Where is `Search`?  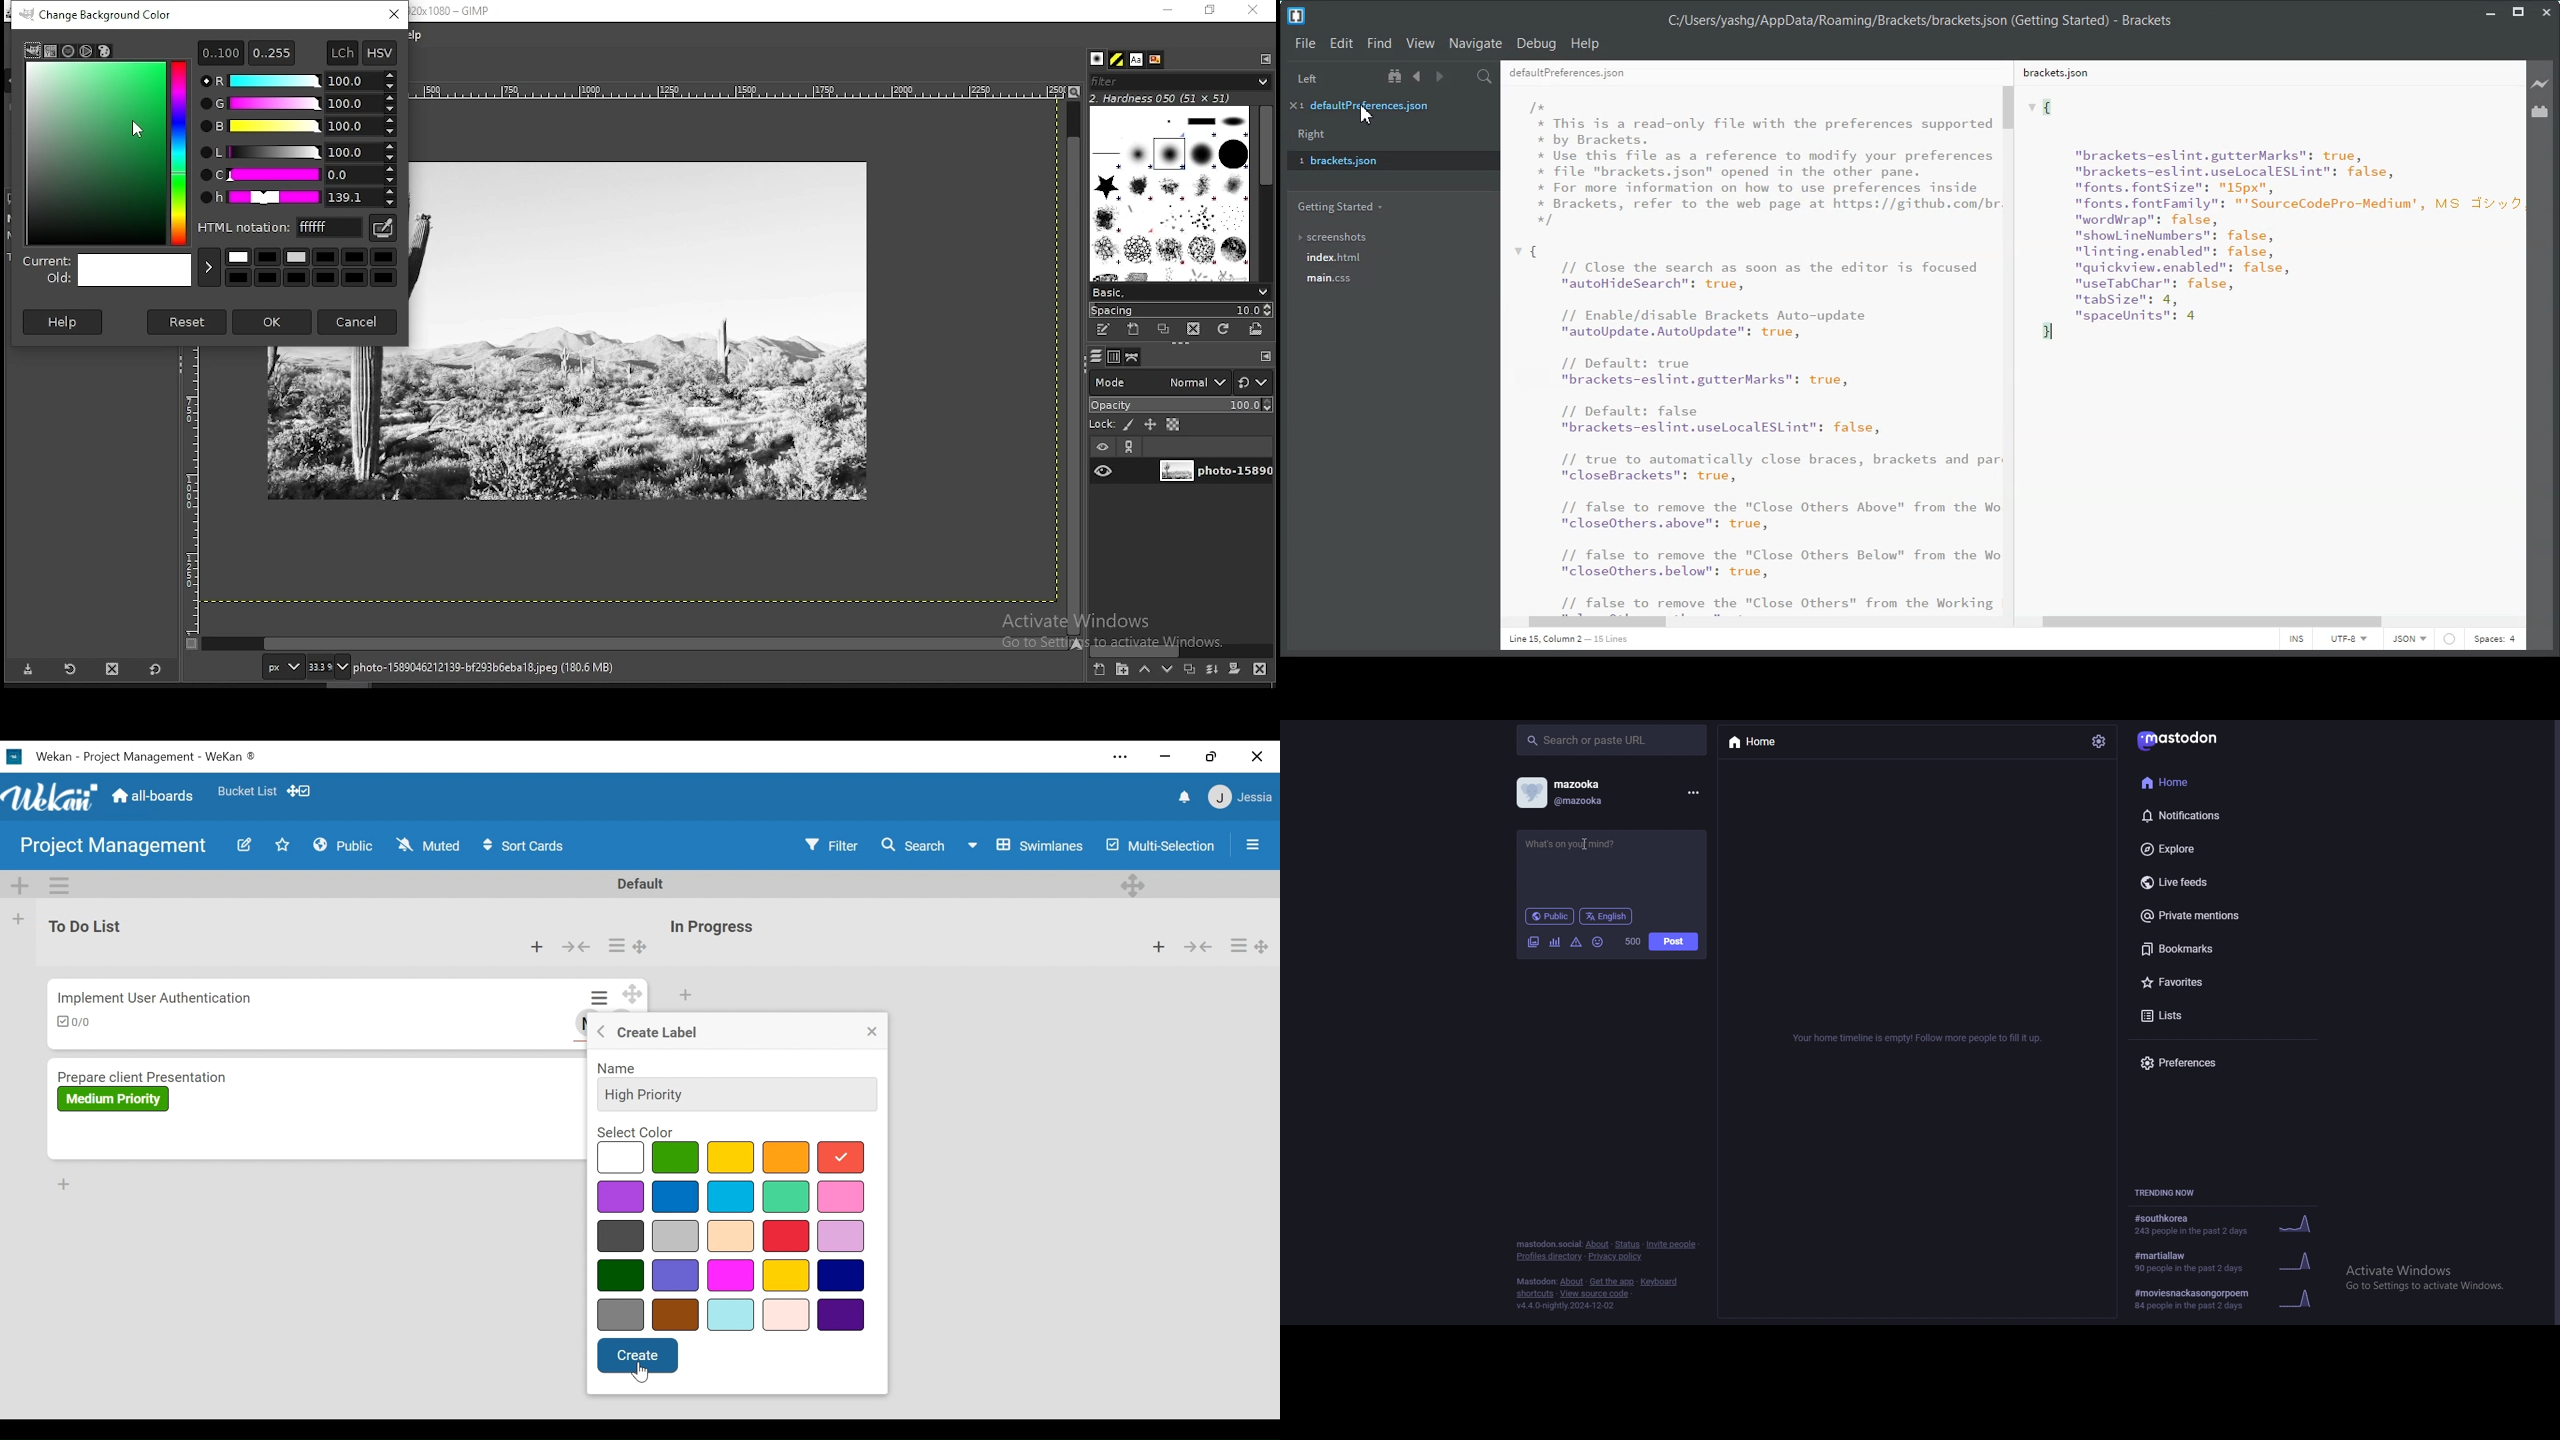 Search is located at coordinates (913, 845).